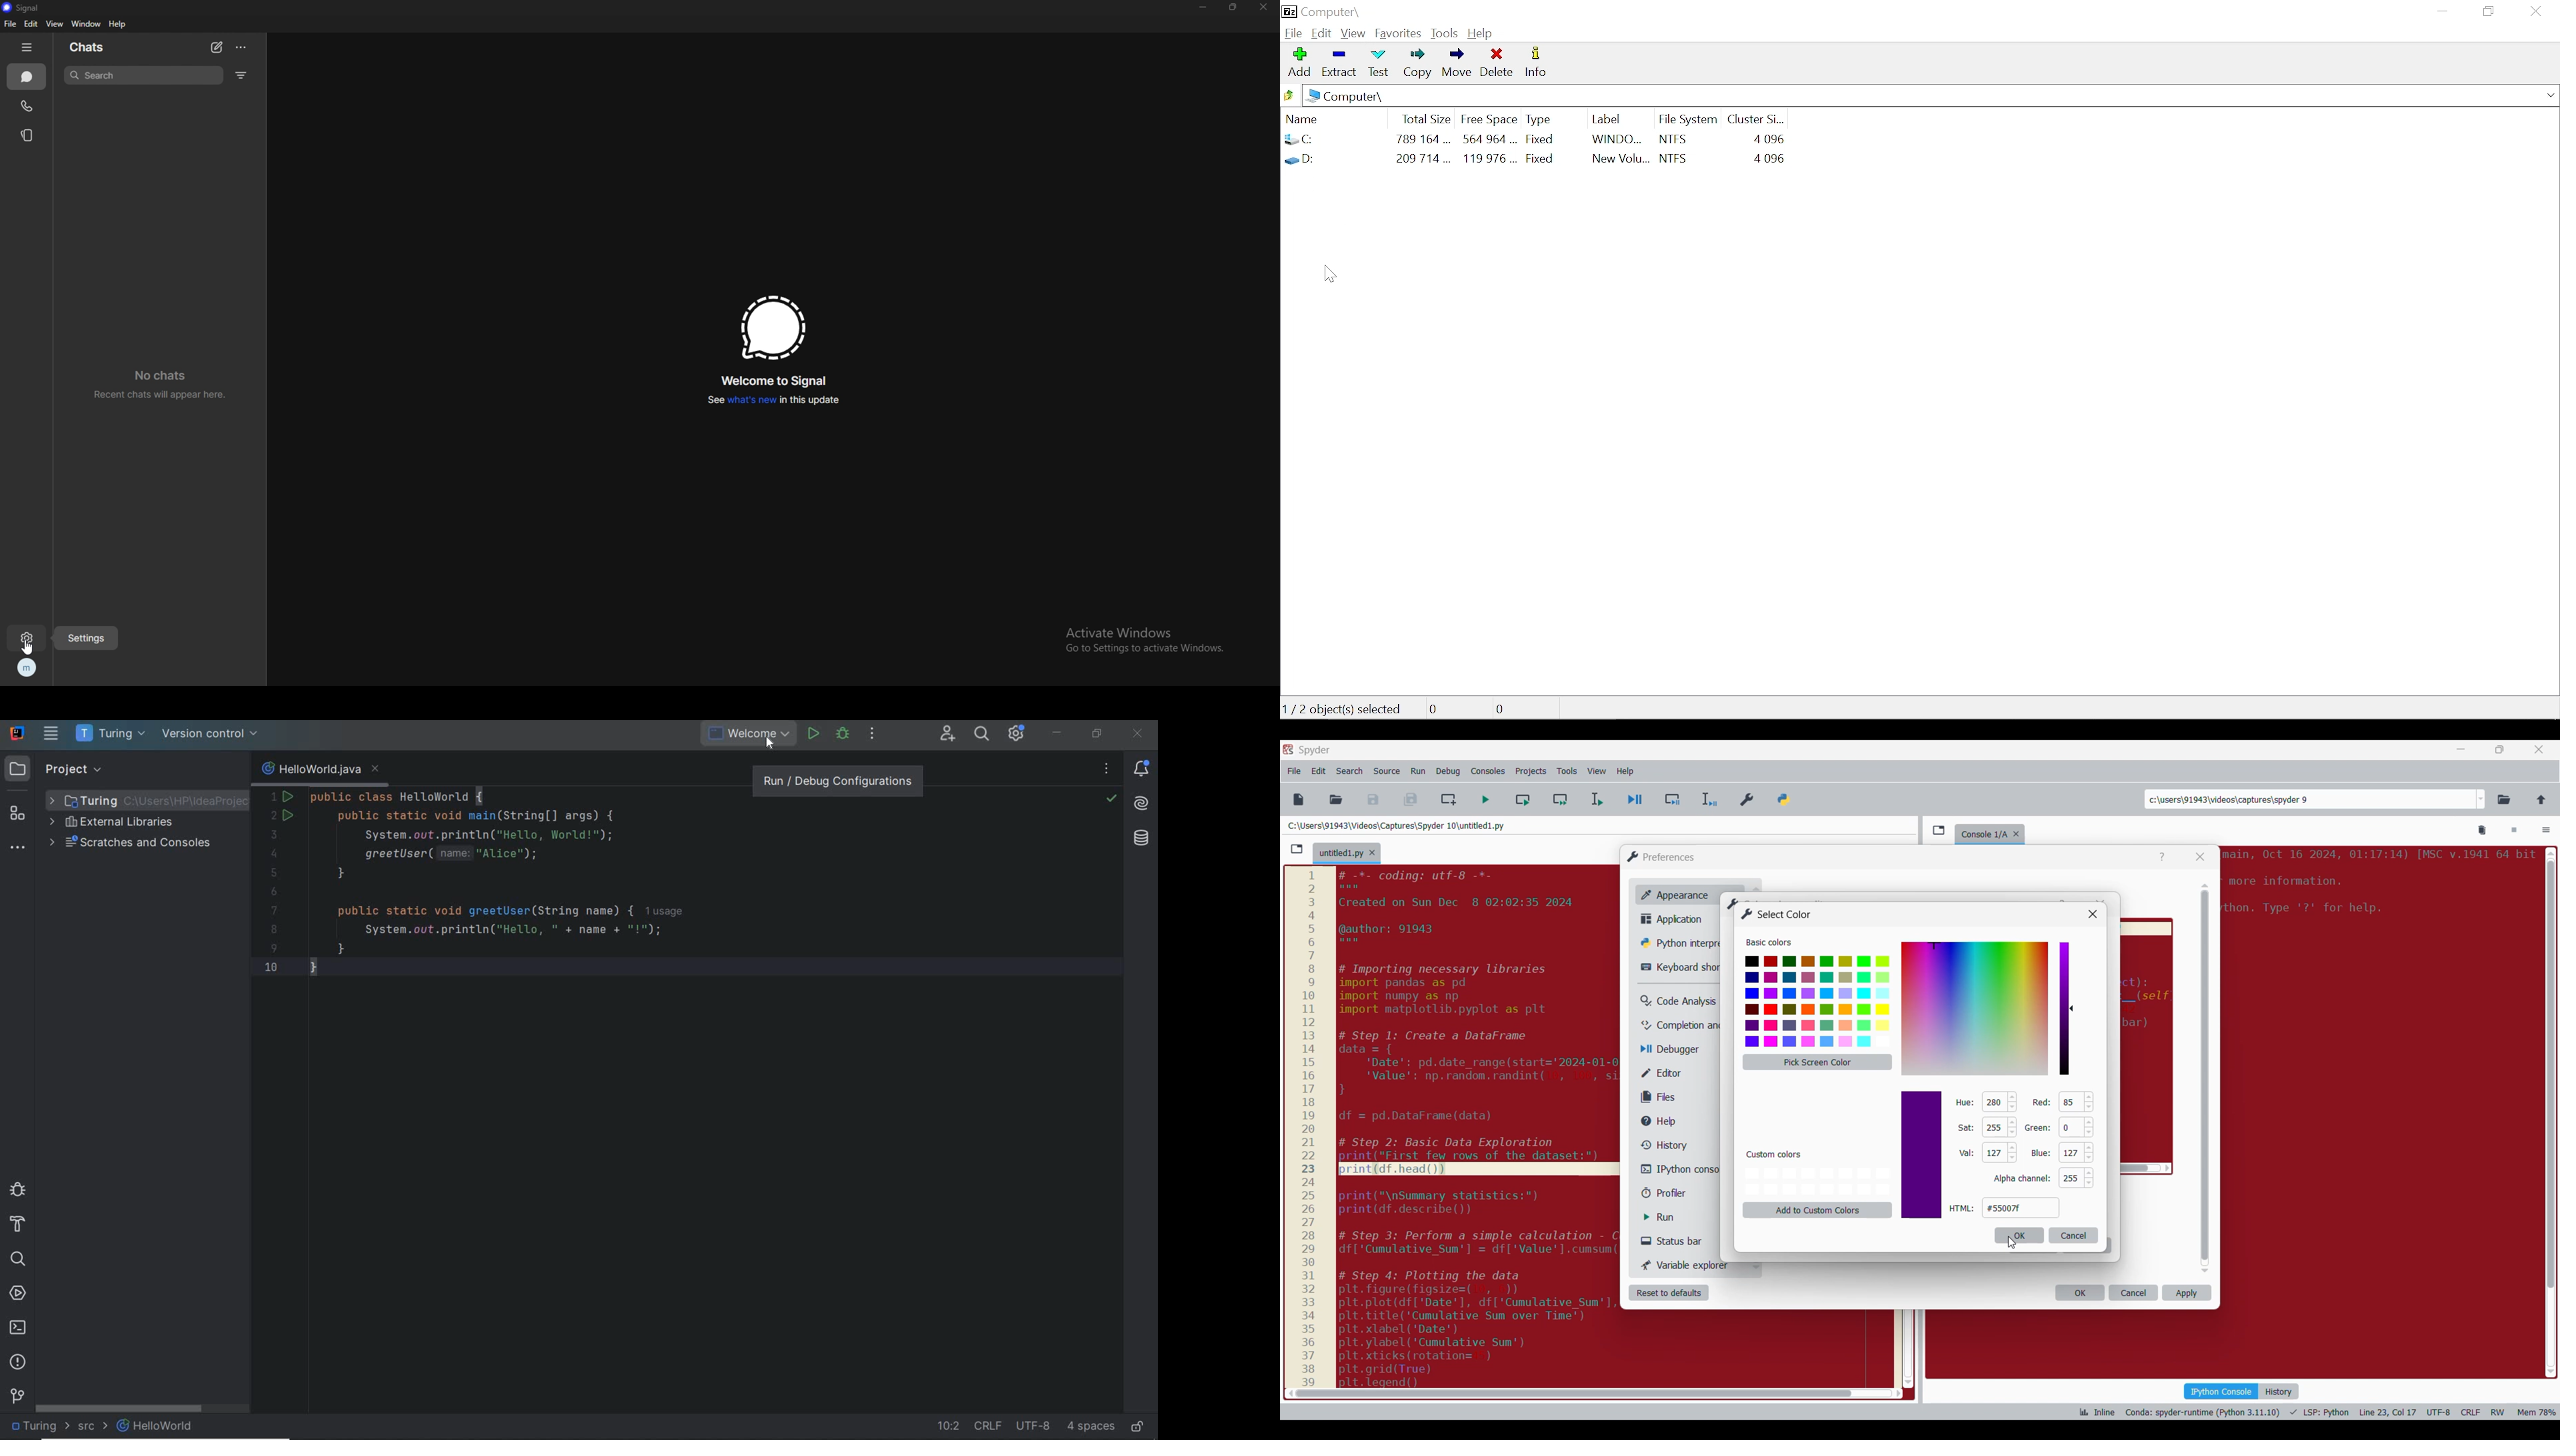 This screenshot has height=1456, width=2576. What do you see at coordinates (1386, 771) in the screenshot?
I see `Source menu` at bounding box center [1386, 771].